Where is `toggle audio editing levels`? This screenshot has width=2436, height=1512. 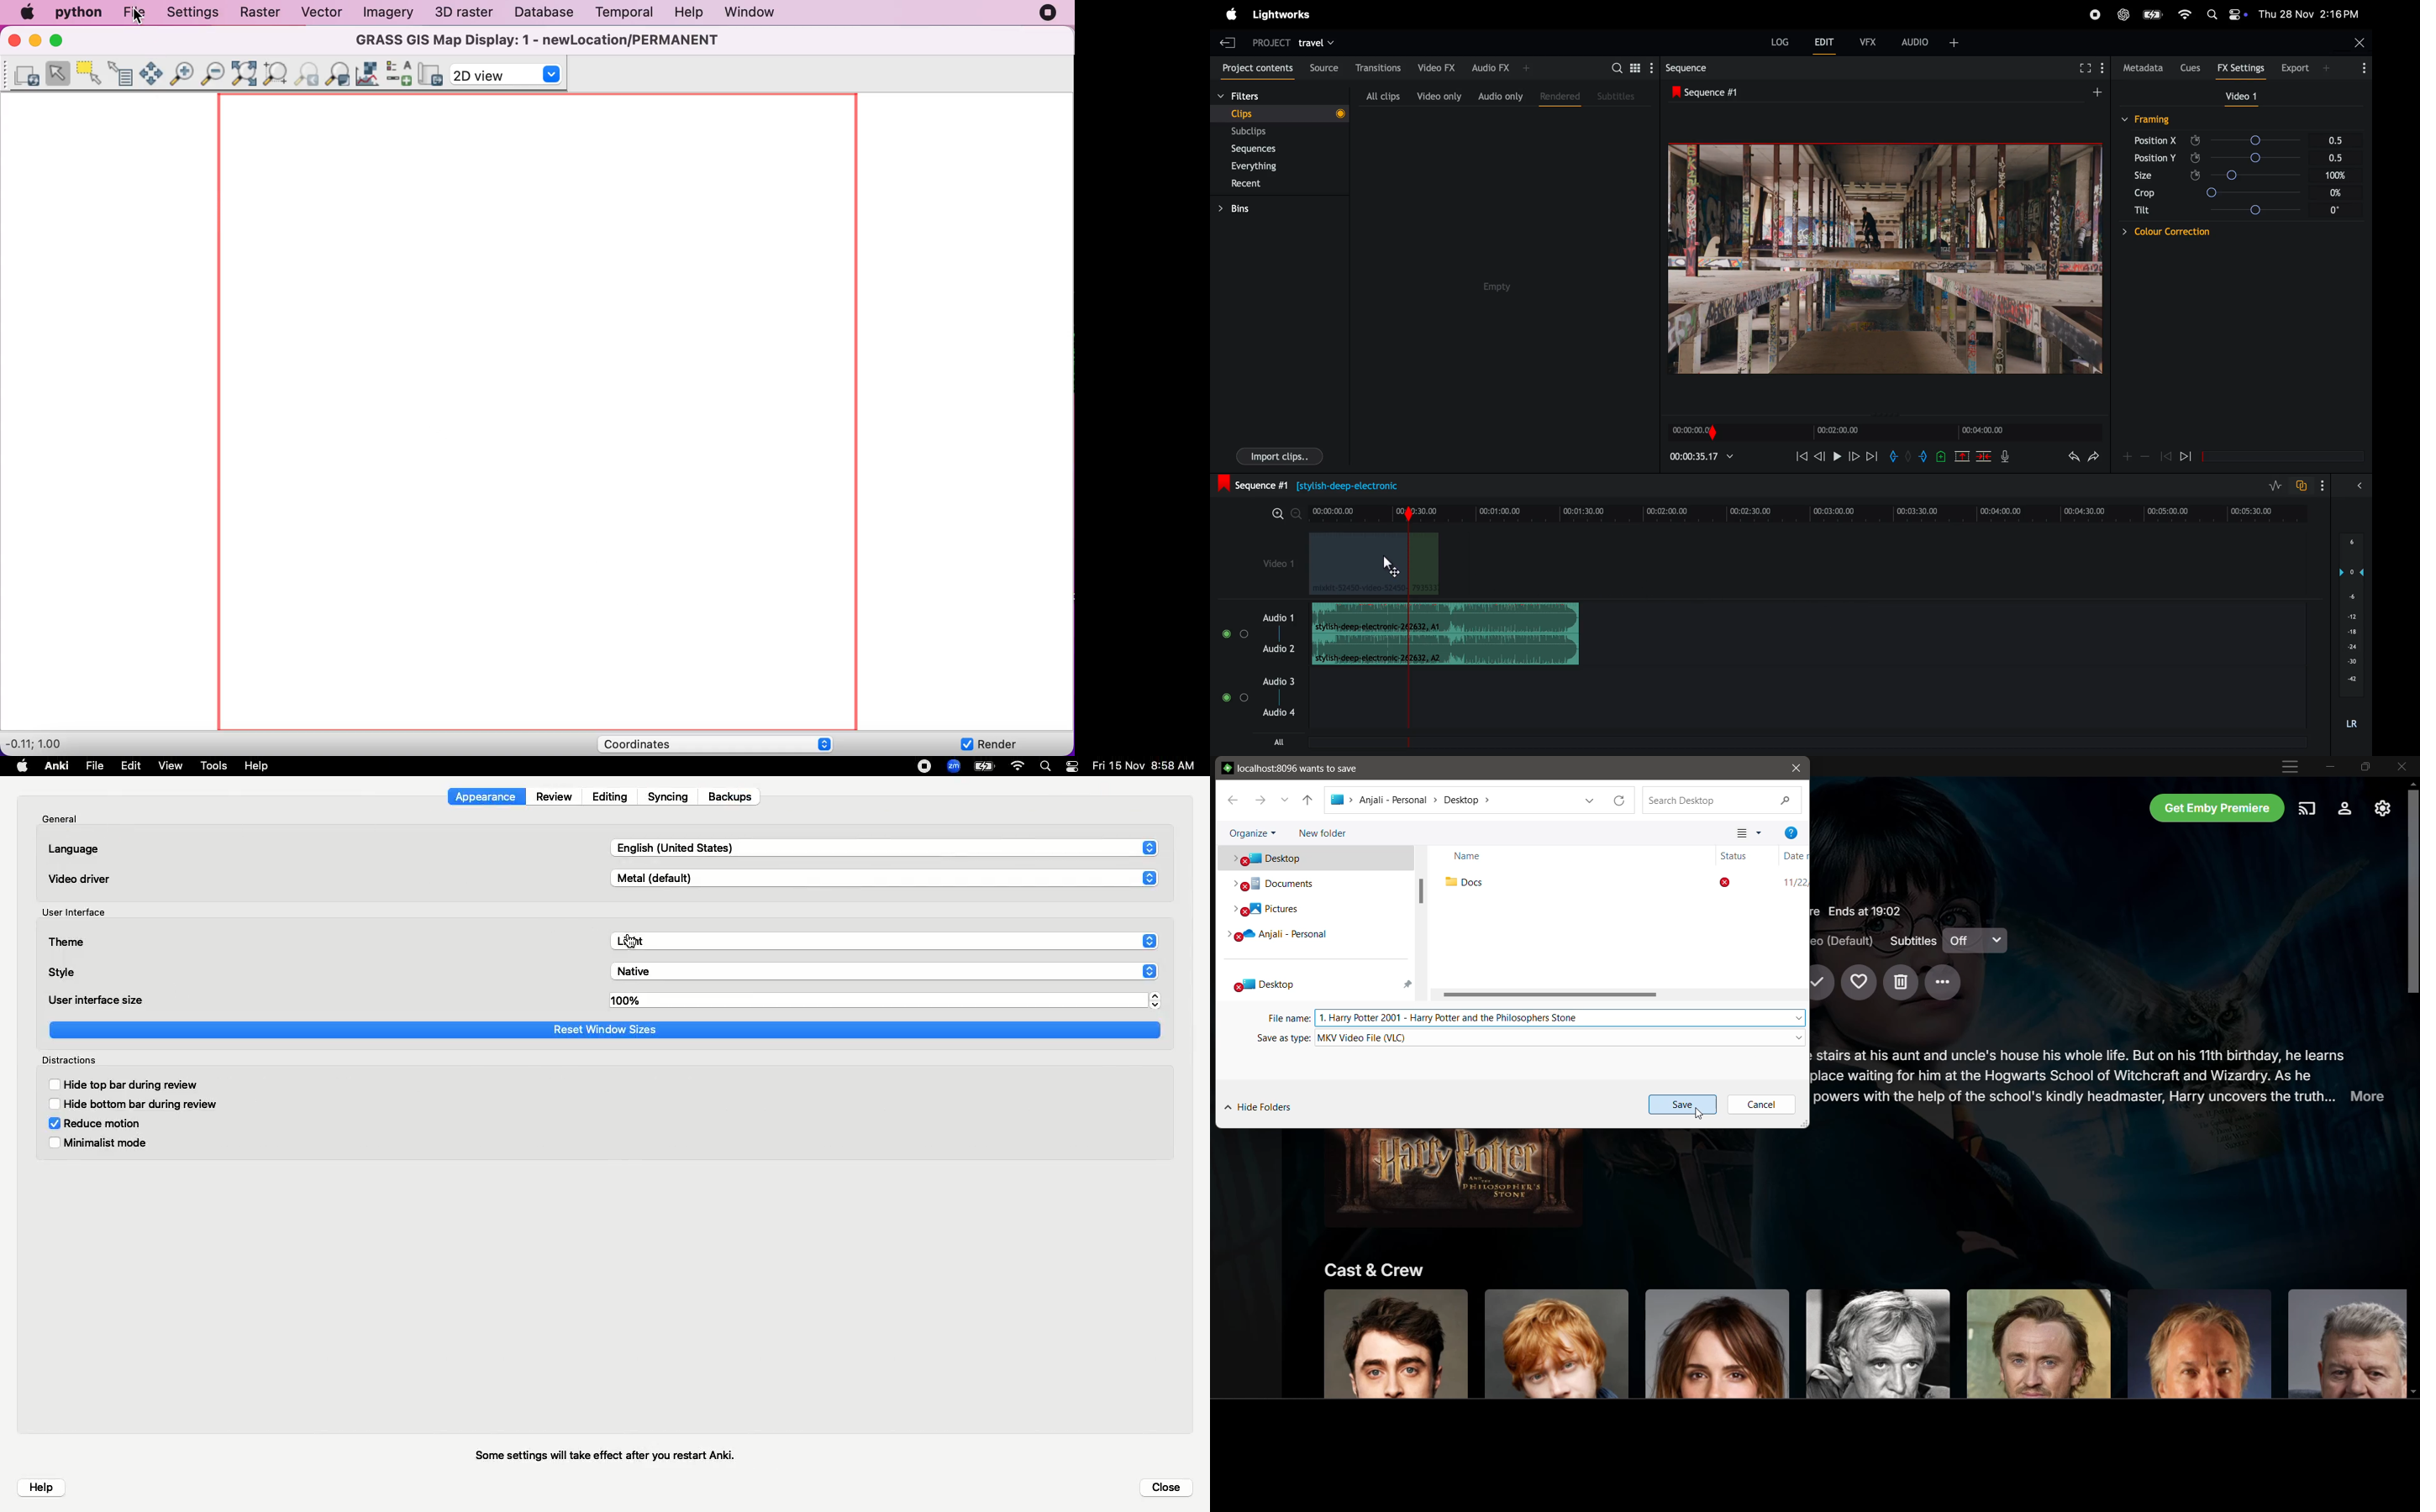 toggle audio editing levels is located at coordinates (2276, 486).